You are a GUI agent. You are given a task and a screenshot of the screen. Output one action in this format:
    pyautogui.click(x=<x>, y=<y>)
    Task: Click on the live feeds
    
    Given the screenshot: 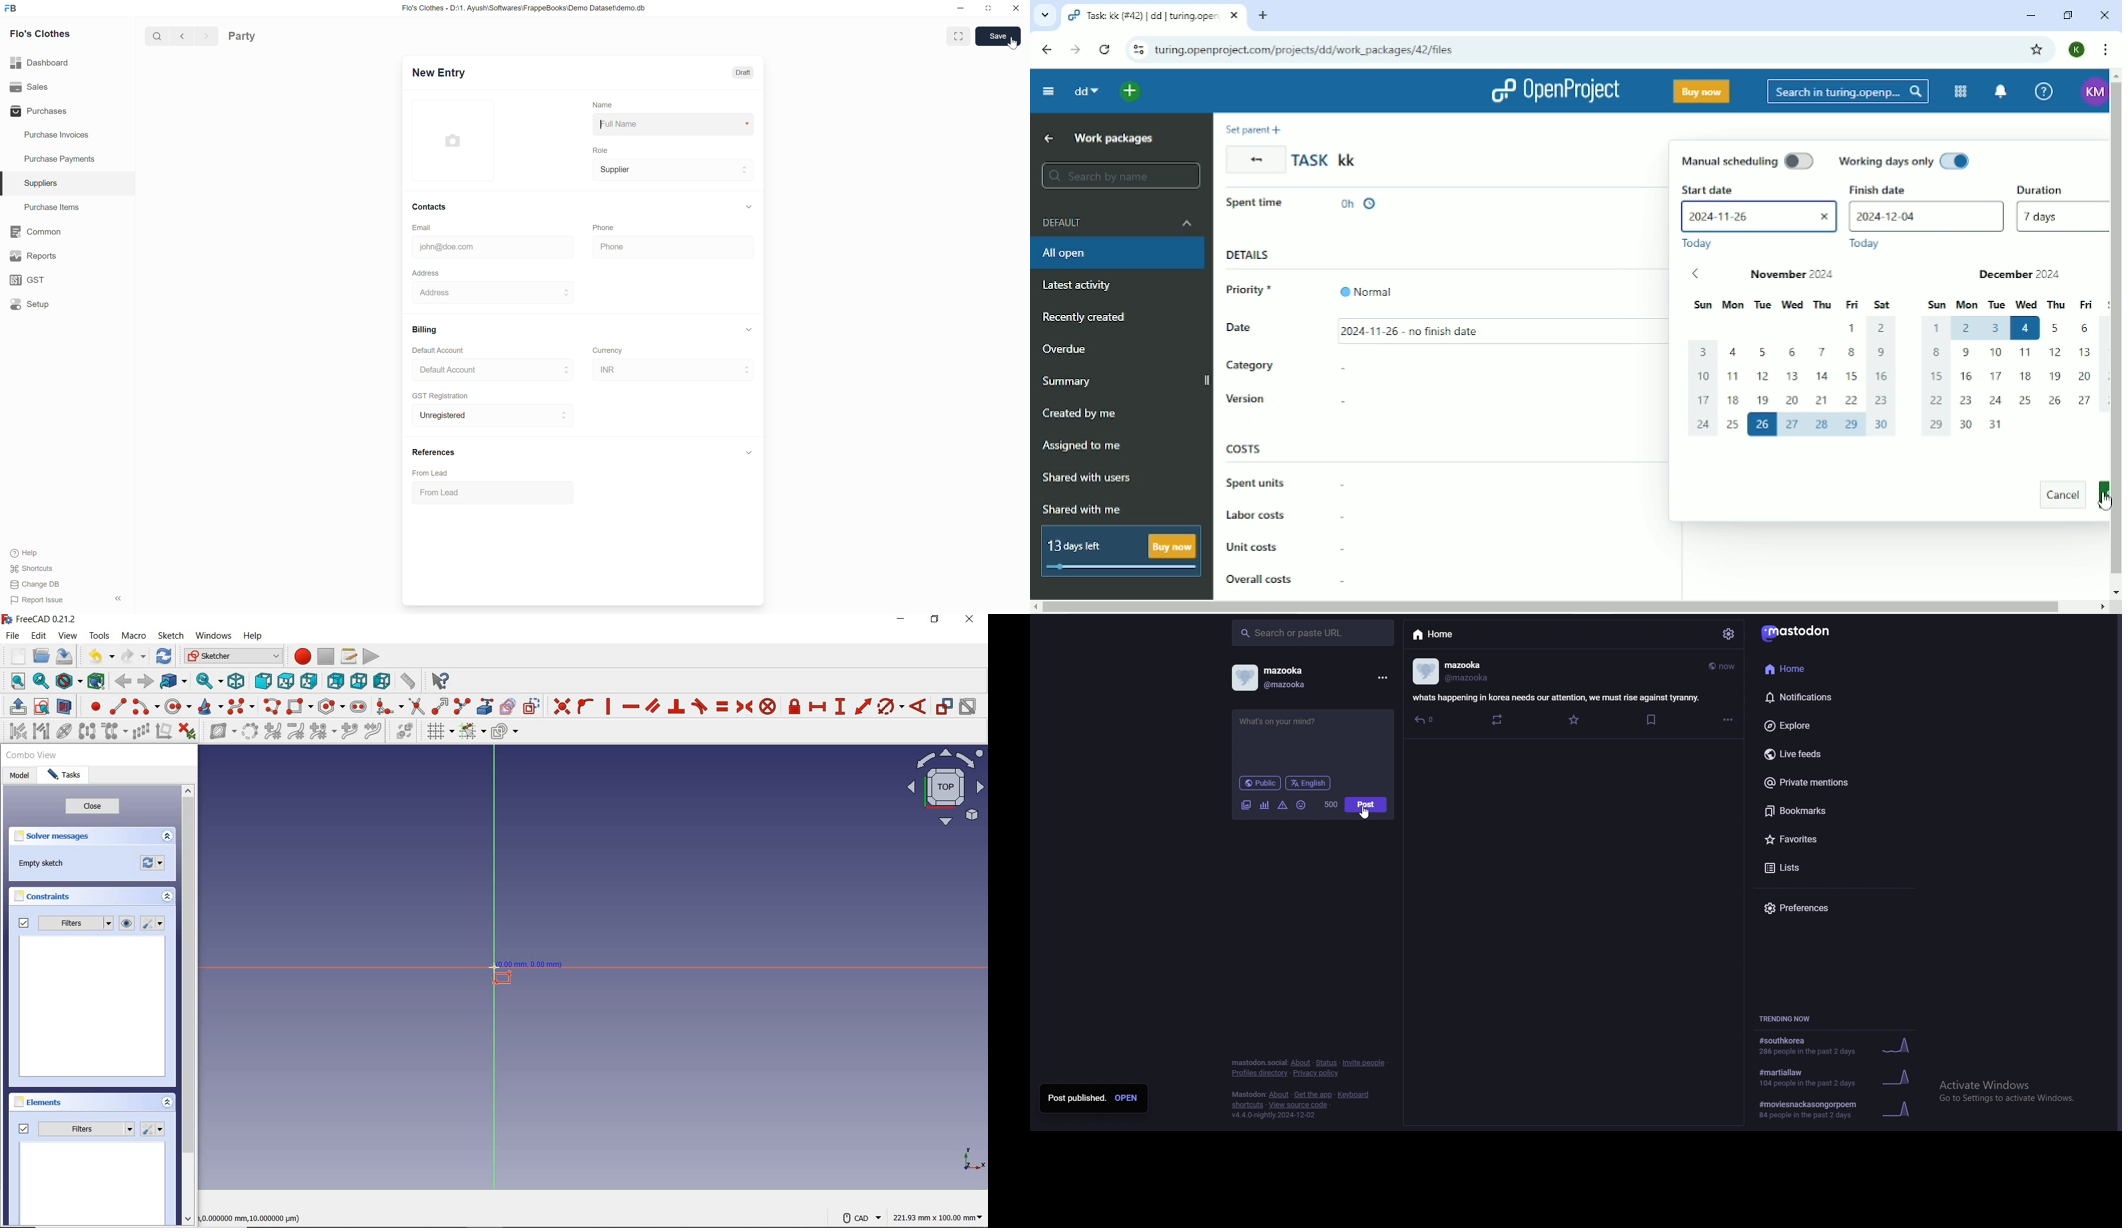 What is the action you would take?
    pyautogui.click(x=1829, y=753)
    